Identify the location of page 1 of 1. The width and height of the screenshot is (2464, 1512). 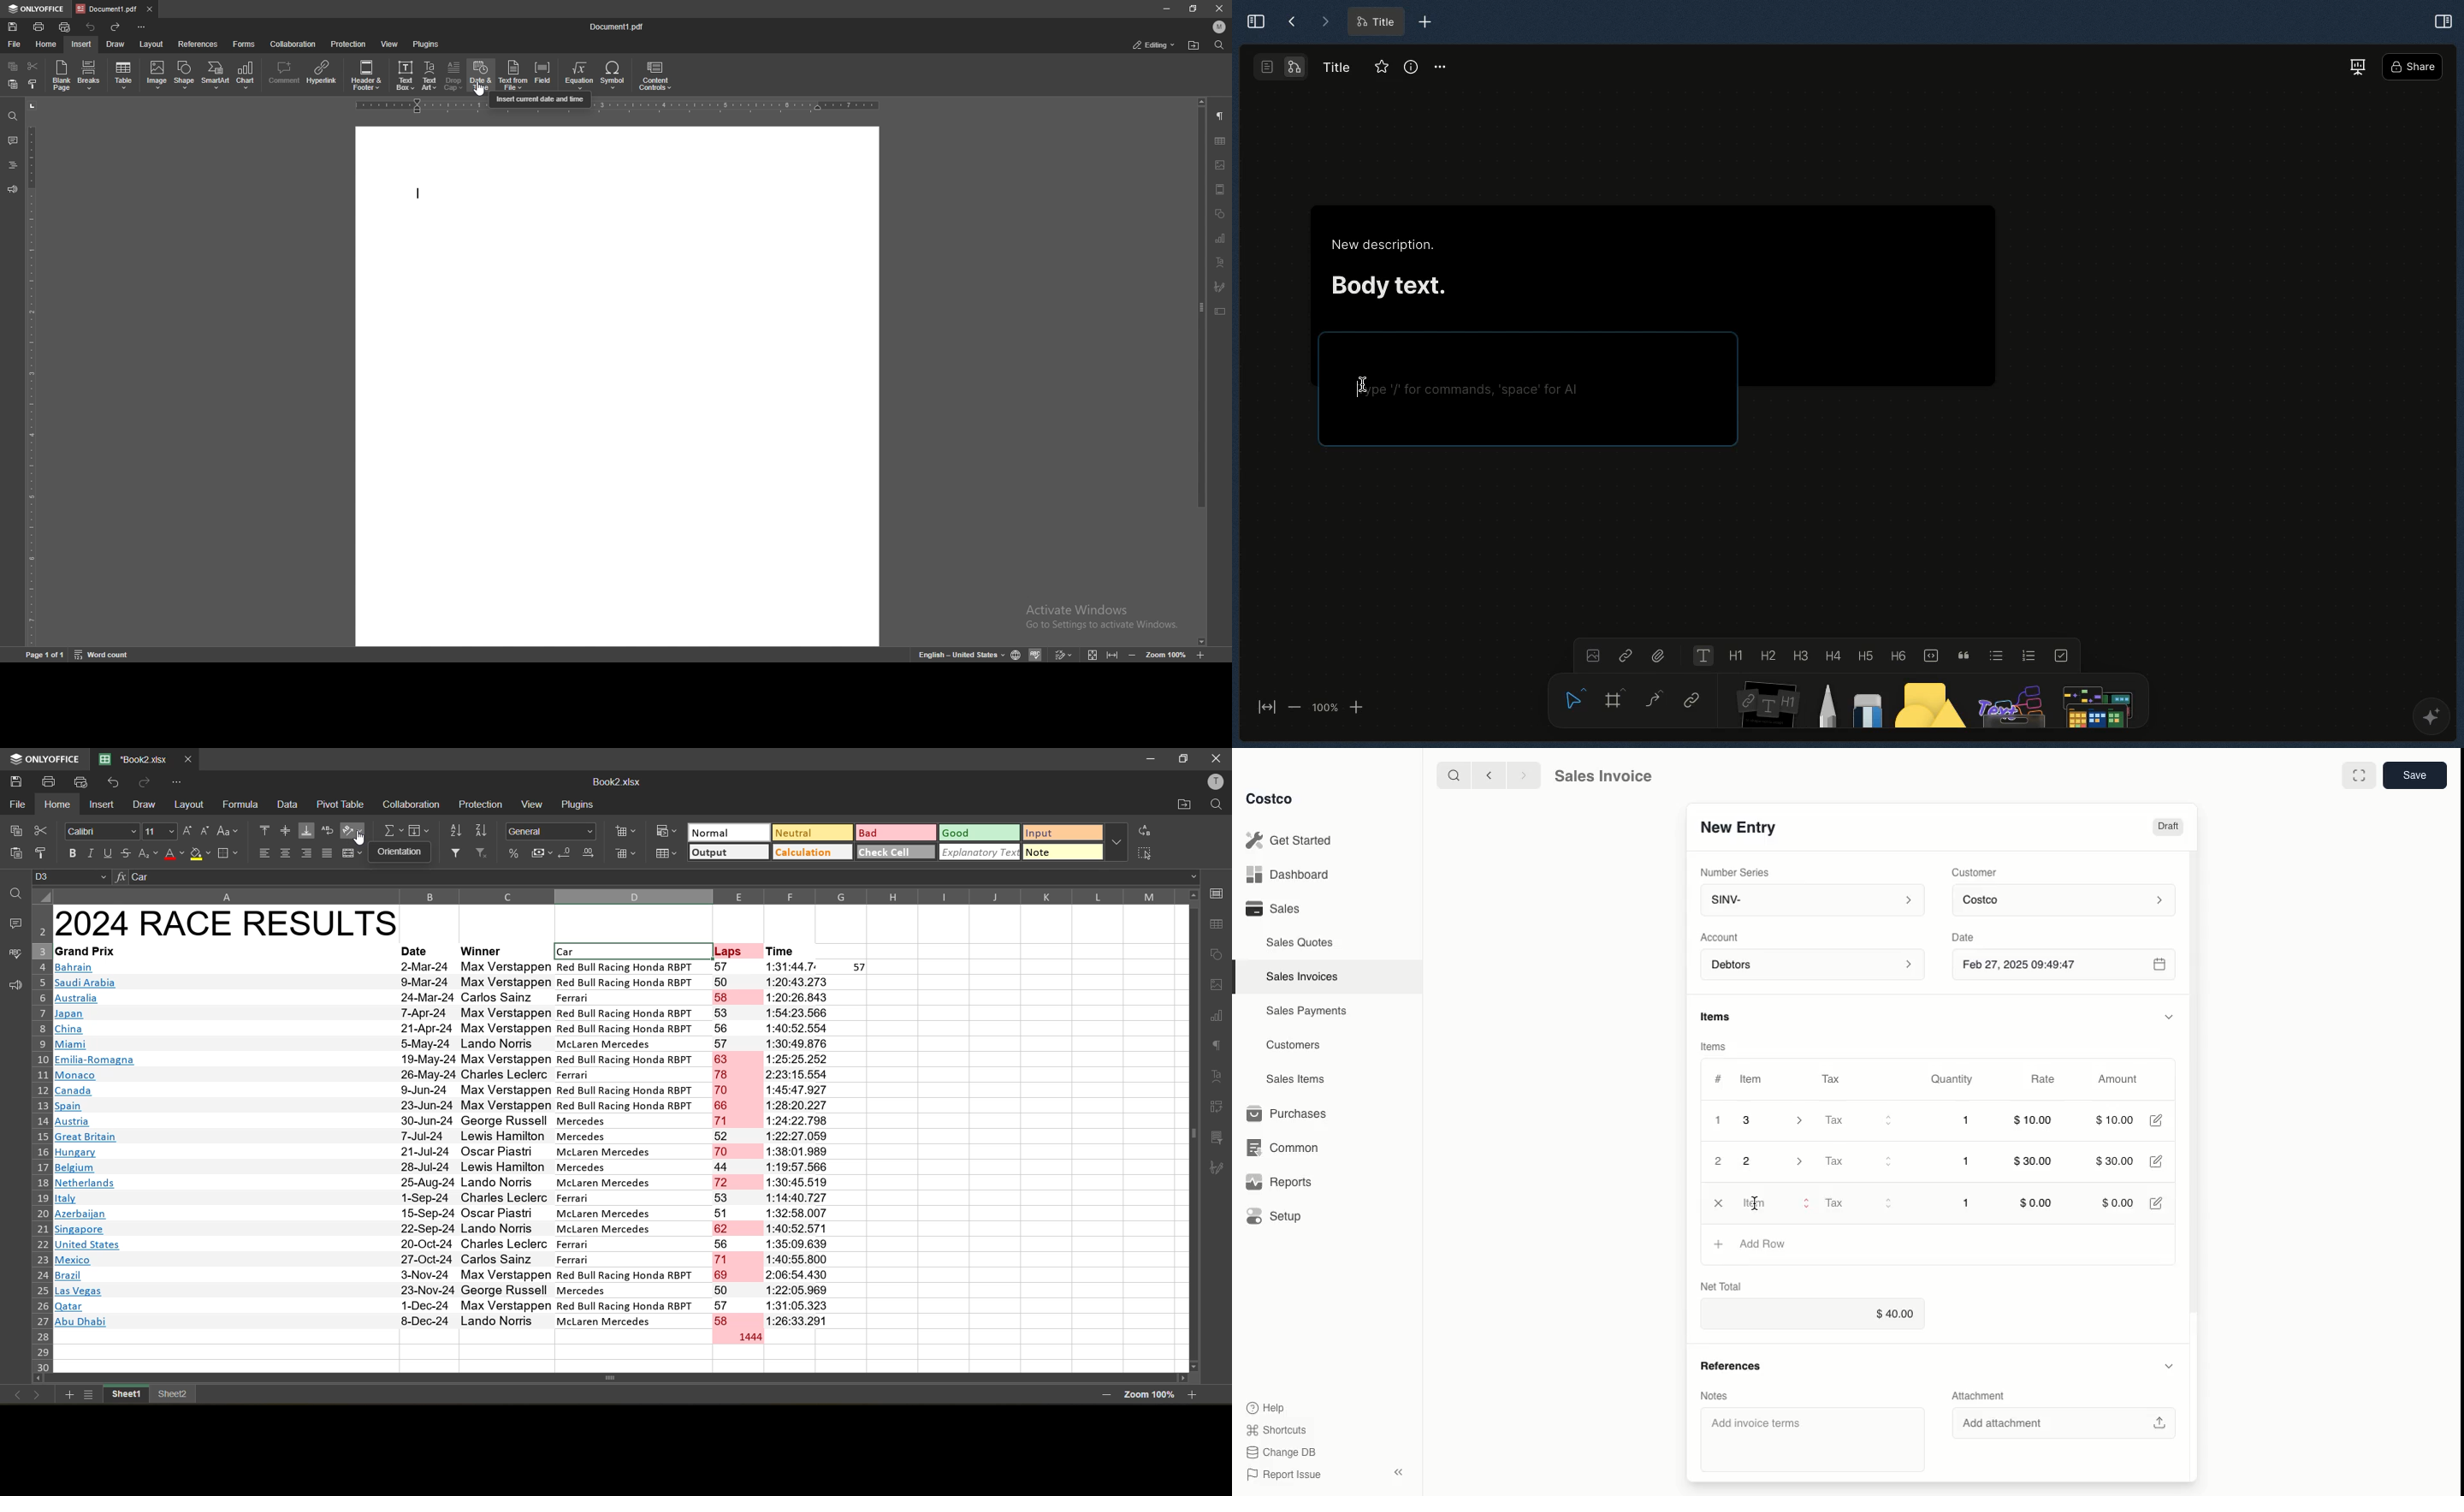
(44, 655).